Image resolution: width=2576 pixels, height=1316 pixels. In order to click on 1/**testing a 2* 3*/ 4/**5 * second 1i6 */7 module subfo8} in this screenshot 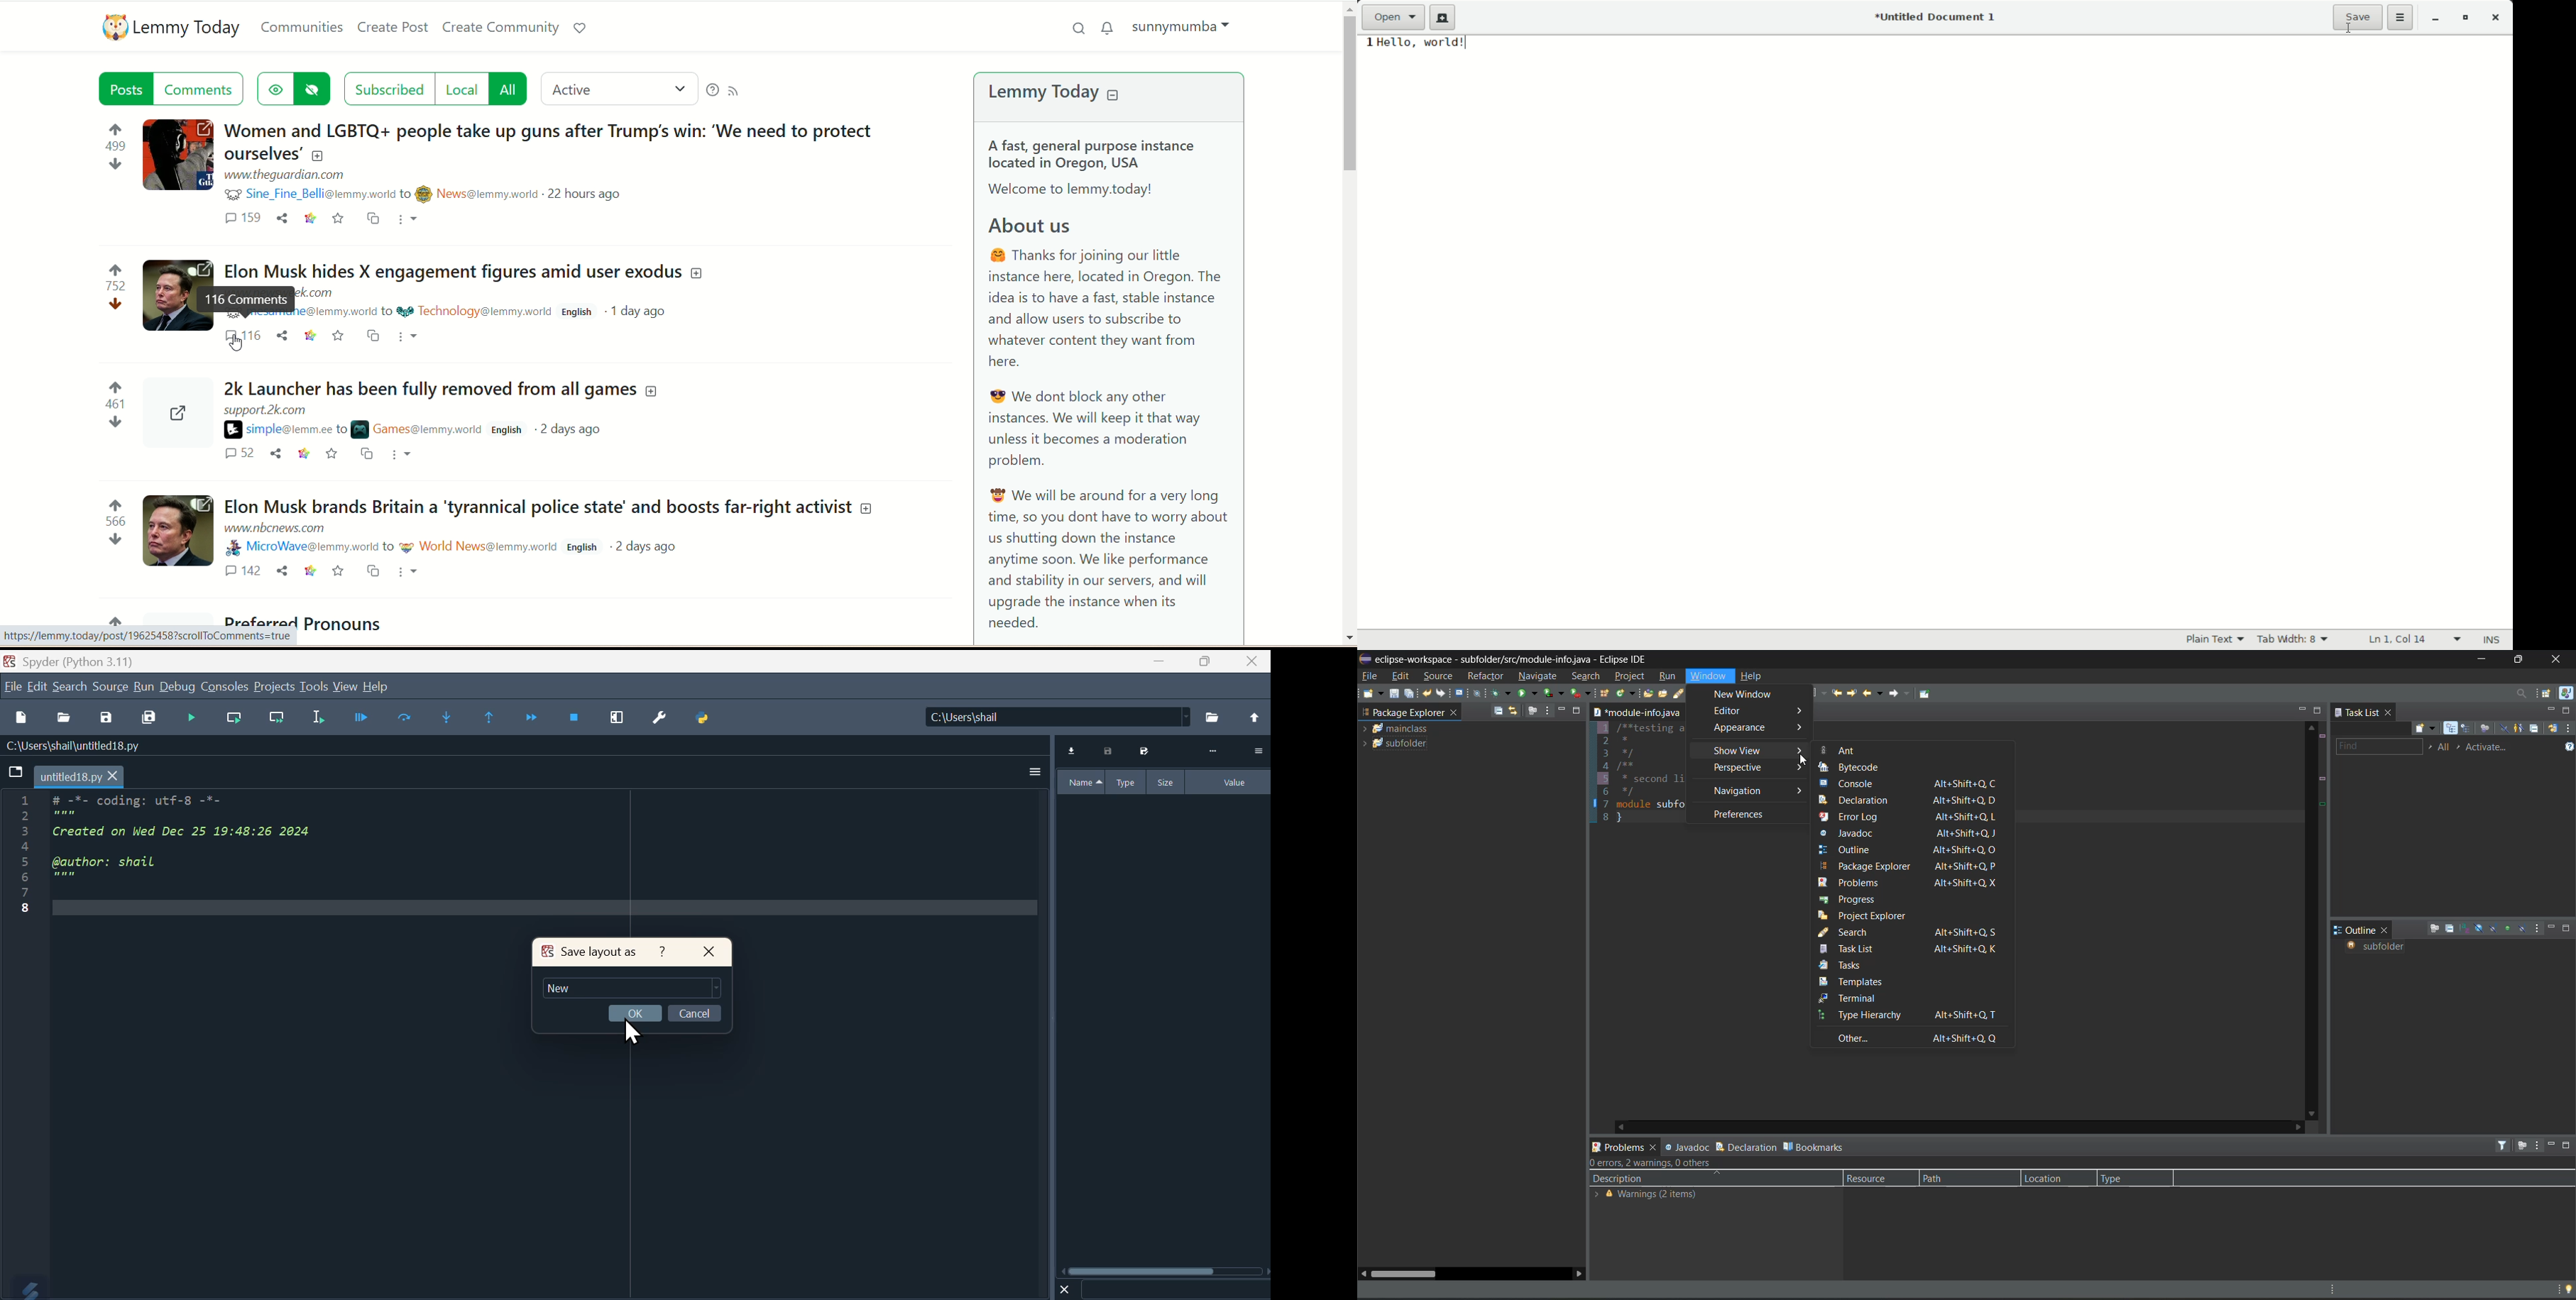, I will do `click(1640, 774)`.